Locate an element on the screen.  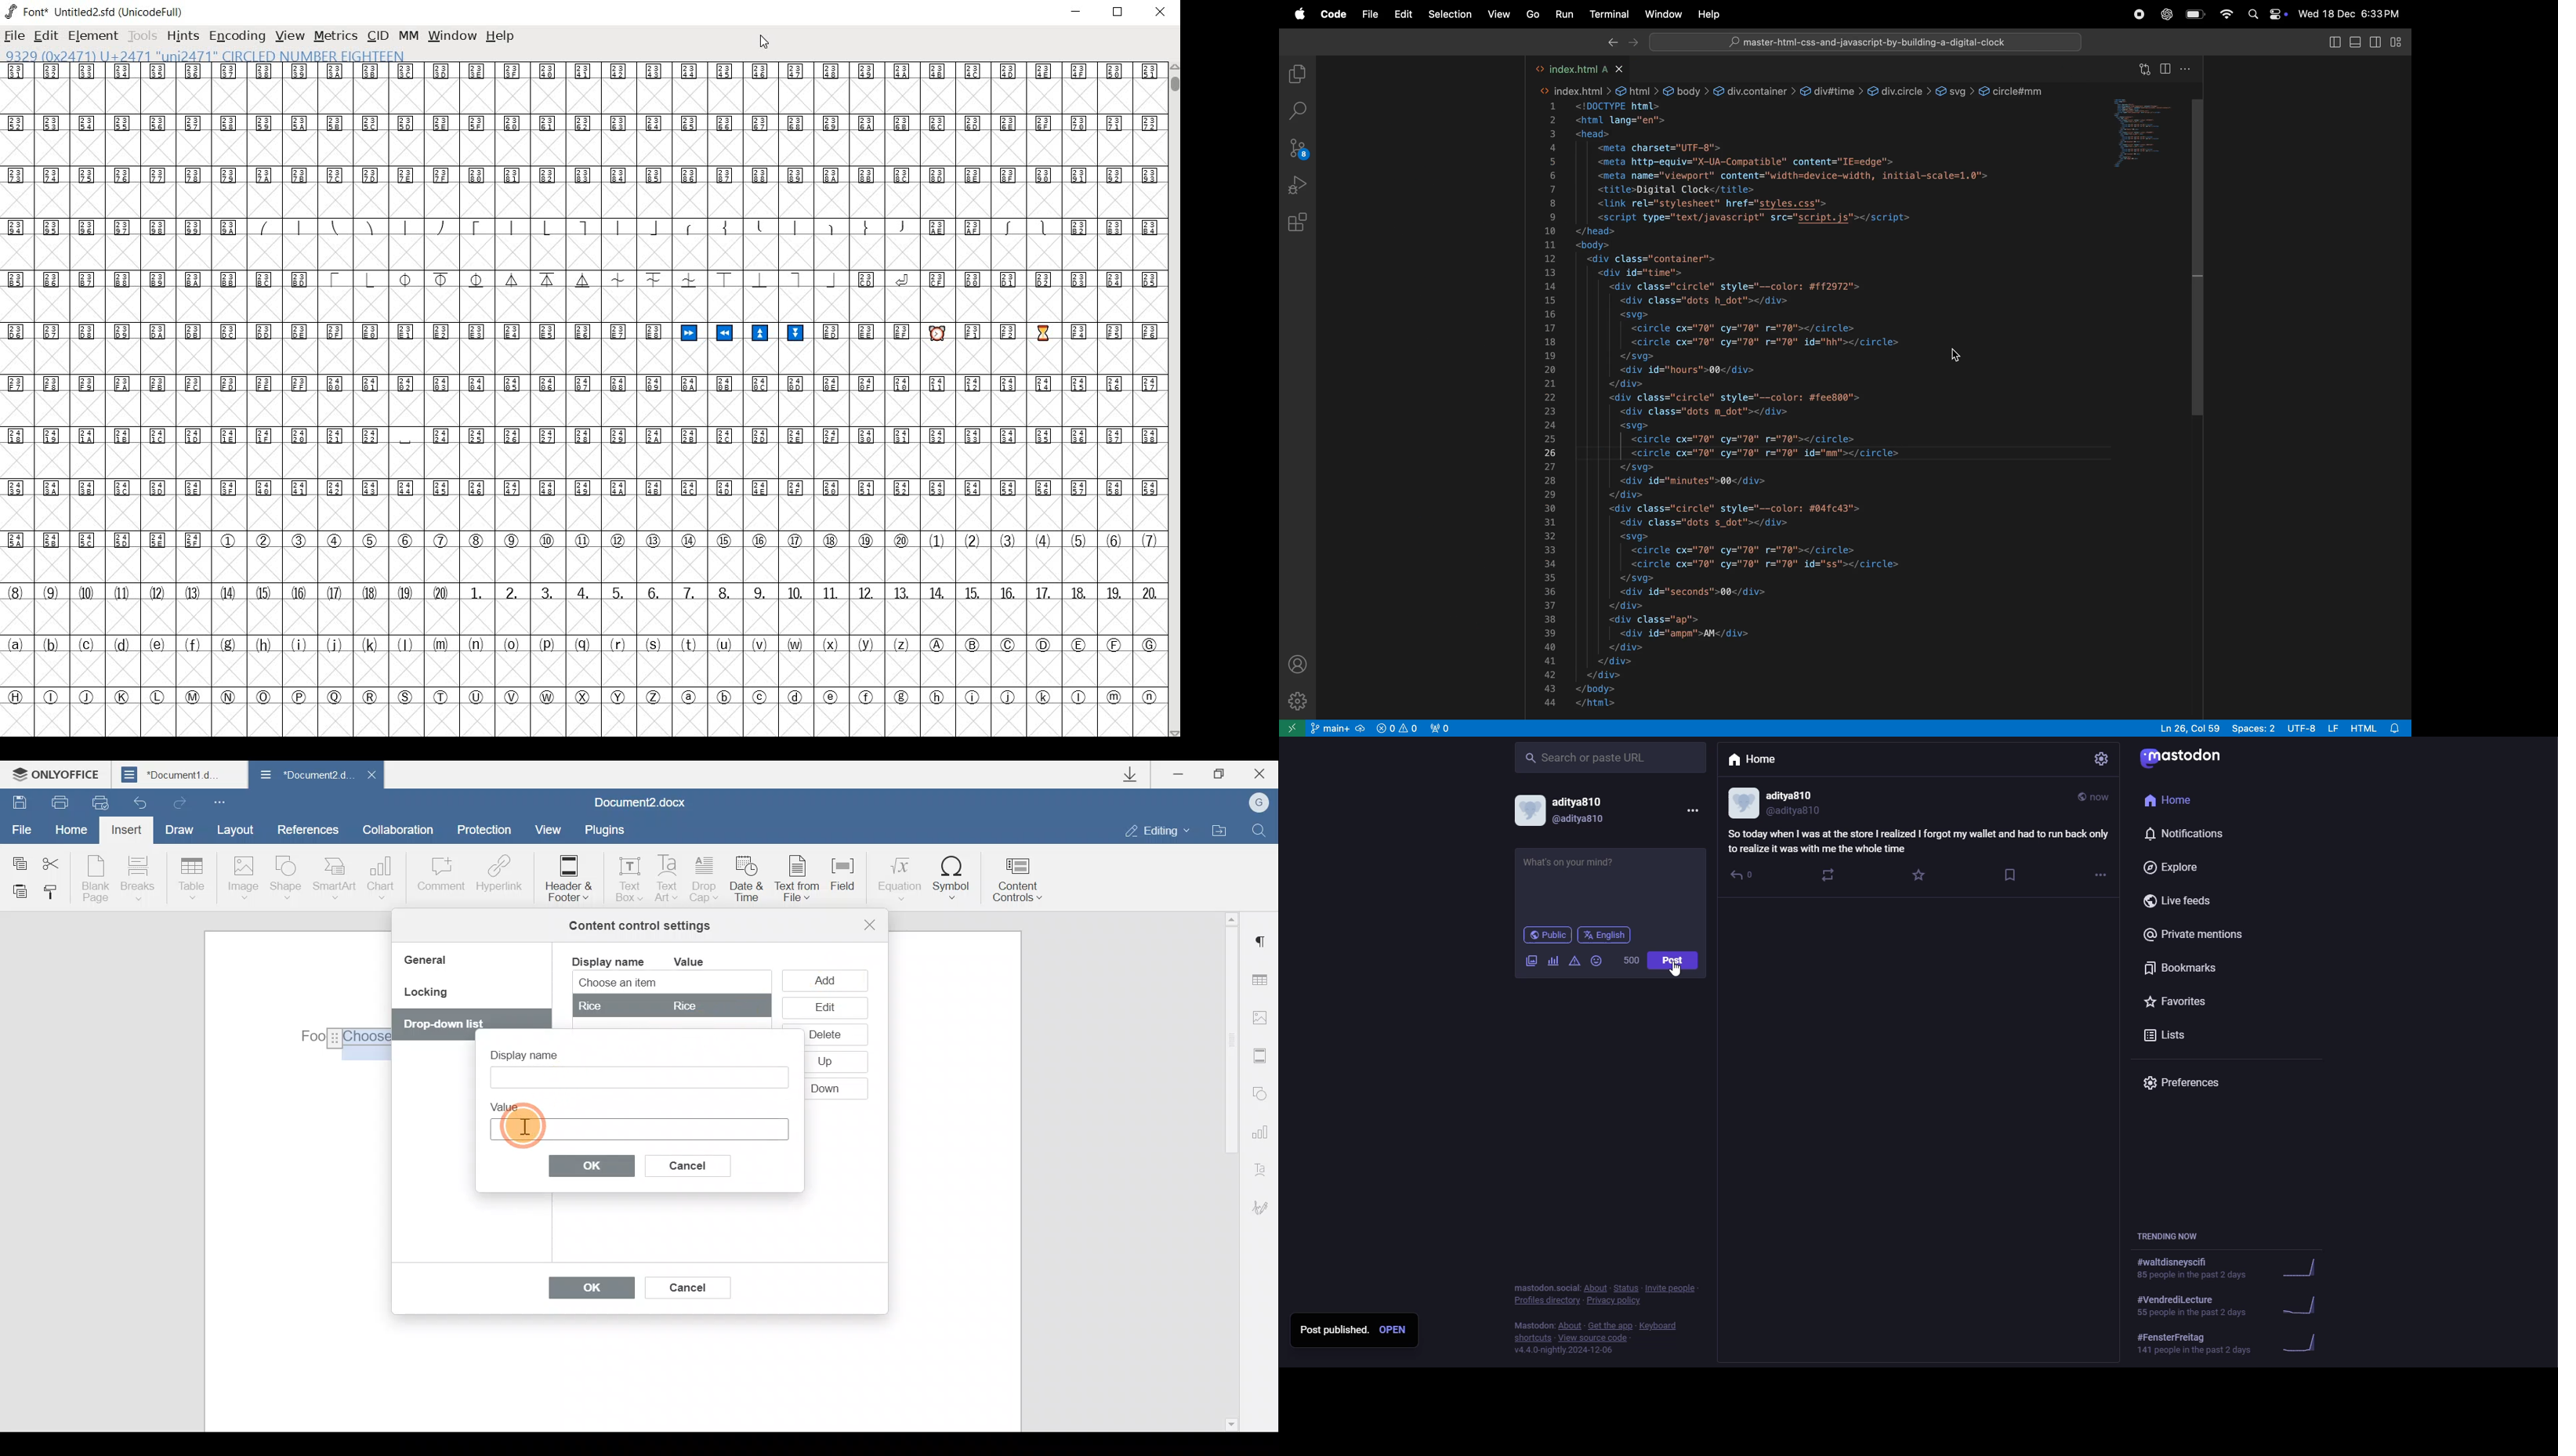
scrollbar is located at coordinates (2198, 255).